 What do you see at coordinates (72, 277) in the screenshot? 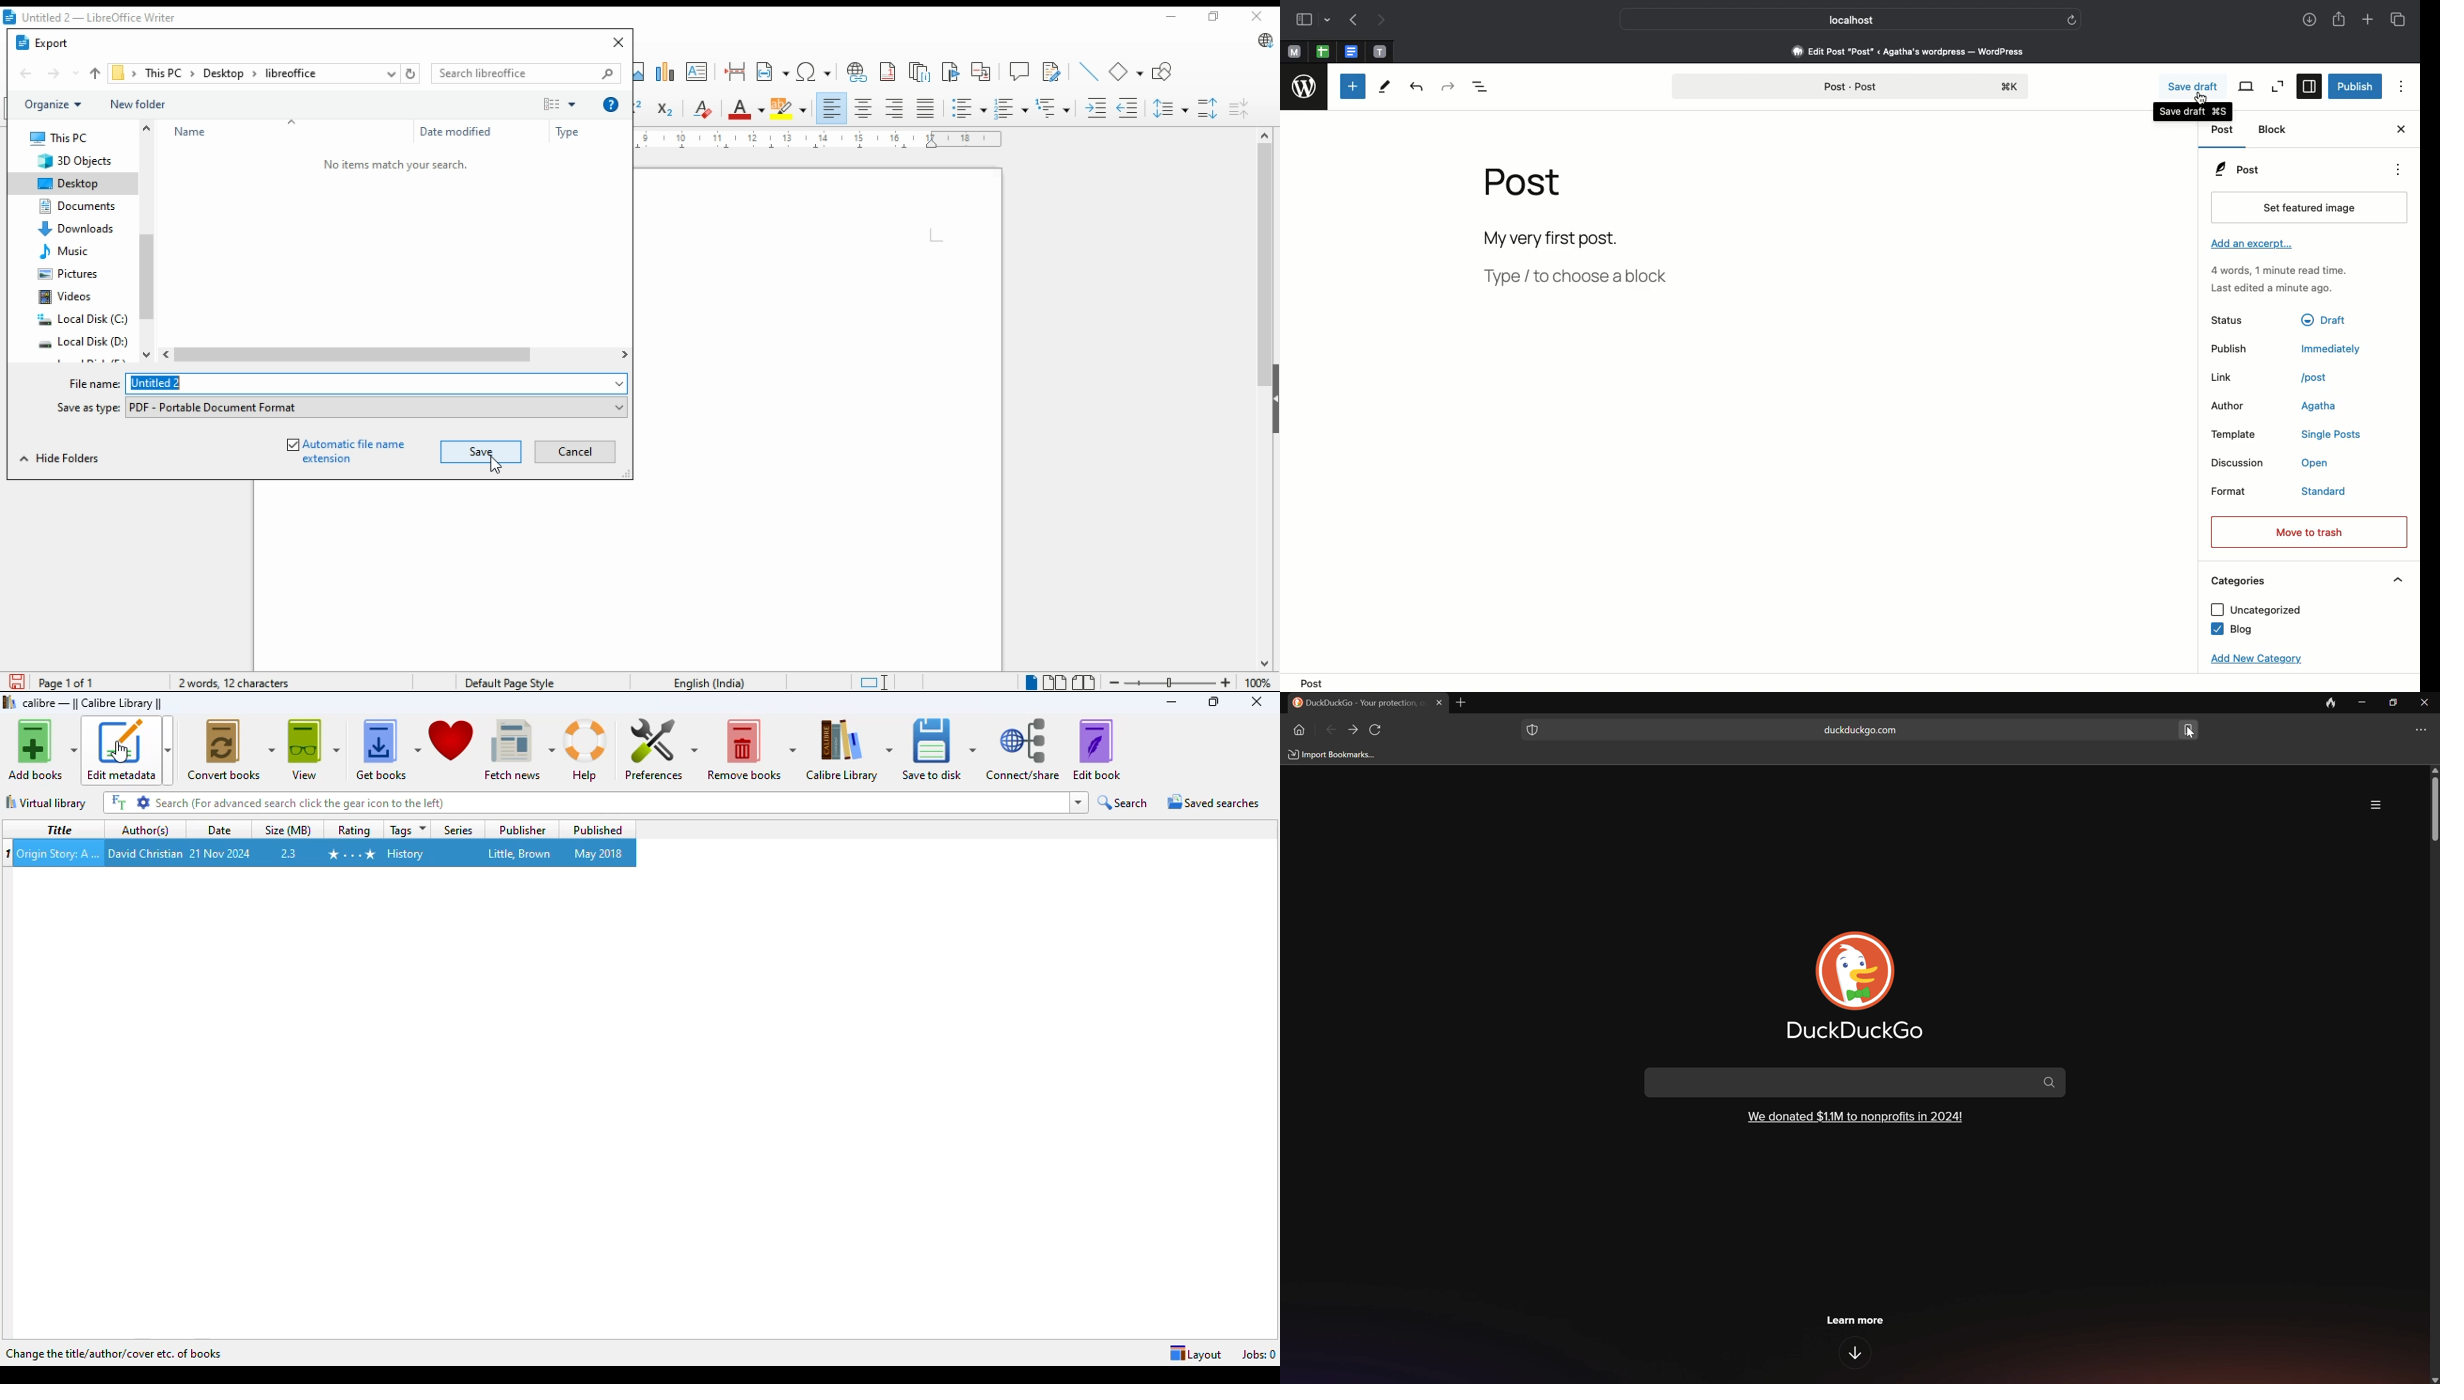
I see `pictures` at bounding box center [72, 277].